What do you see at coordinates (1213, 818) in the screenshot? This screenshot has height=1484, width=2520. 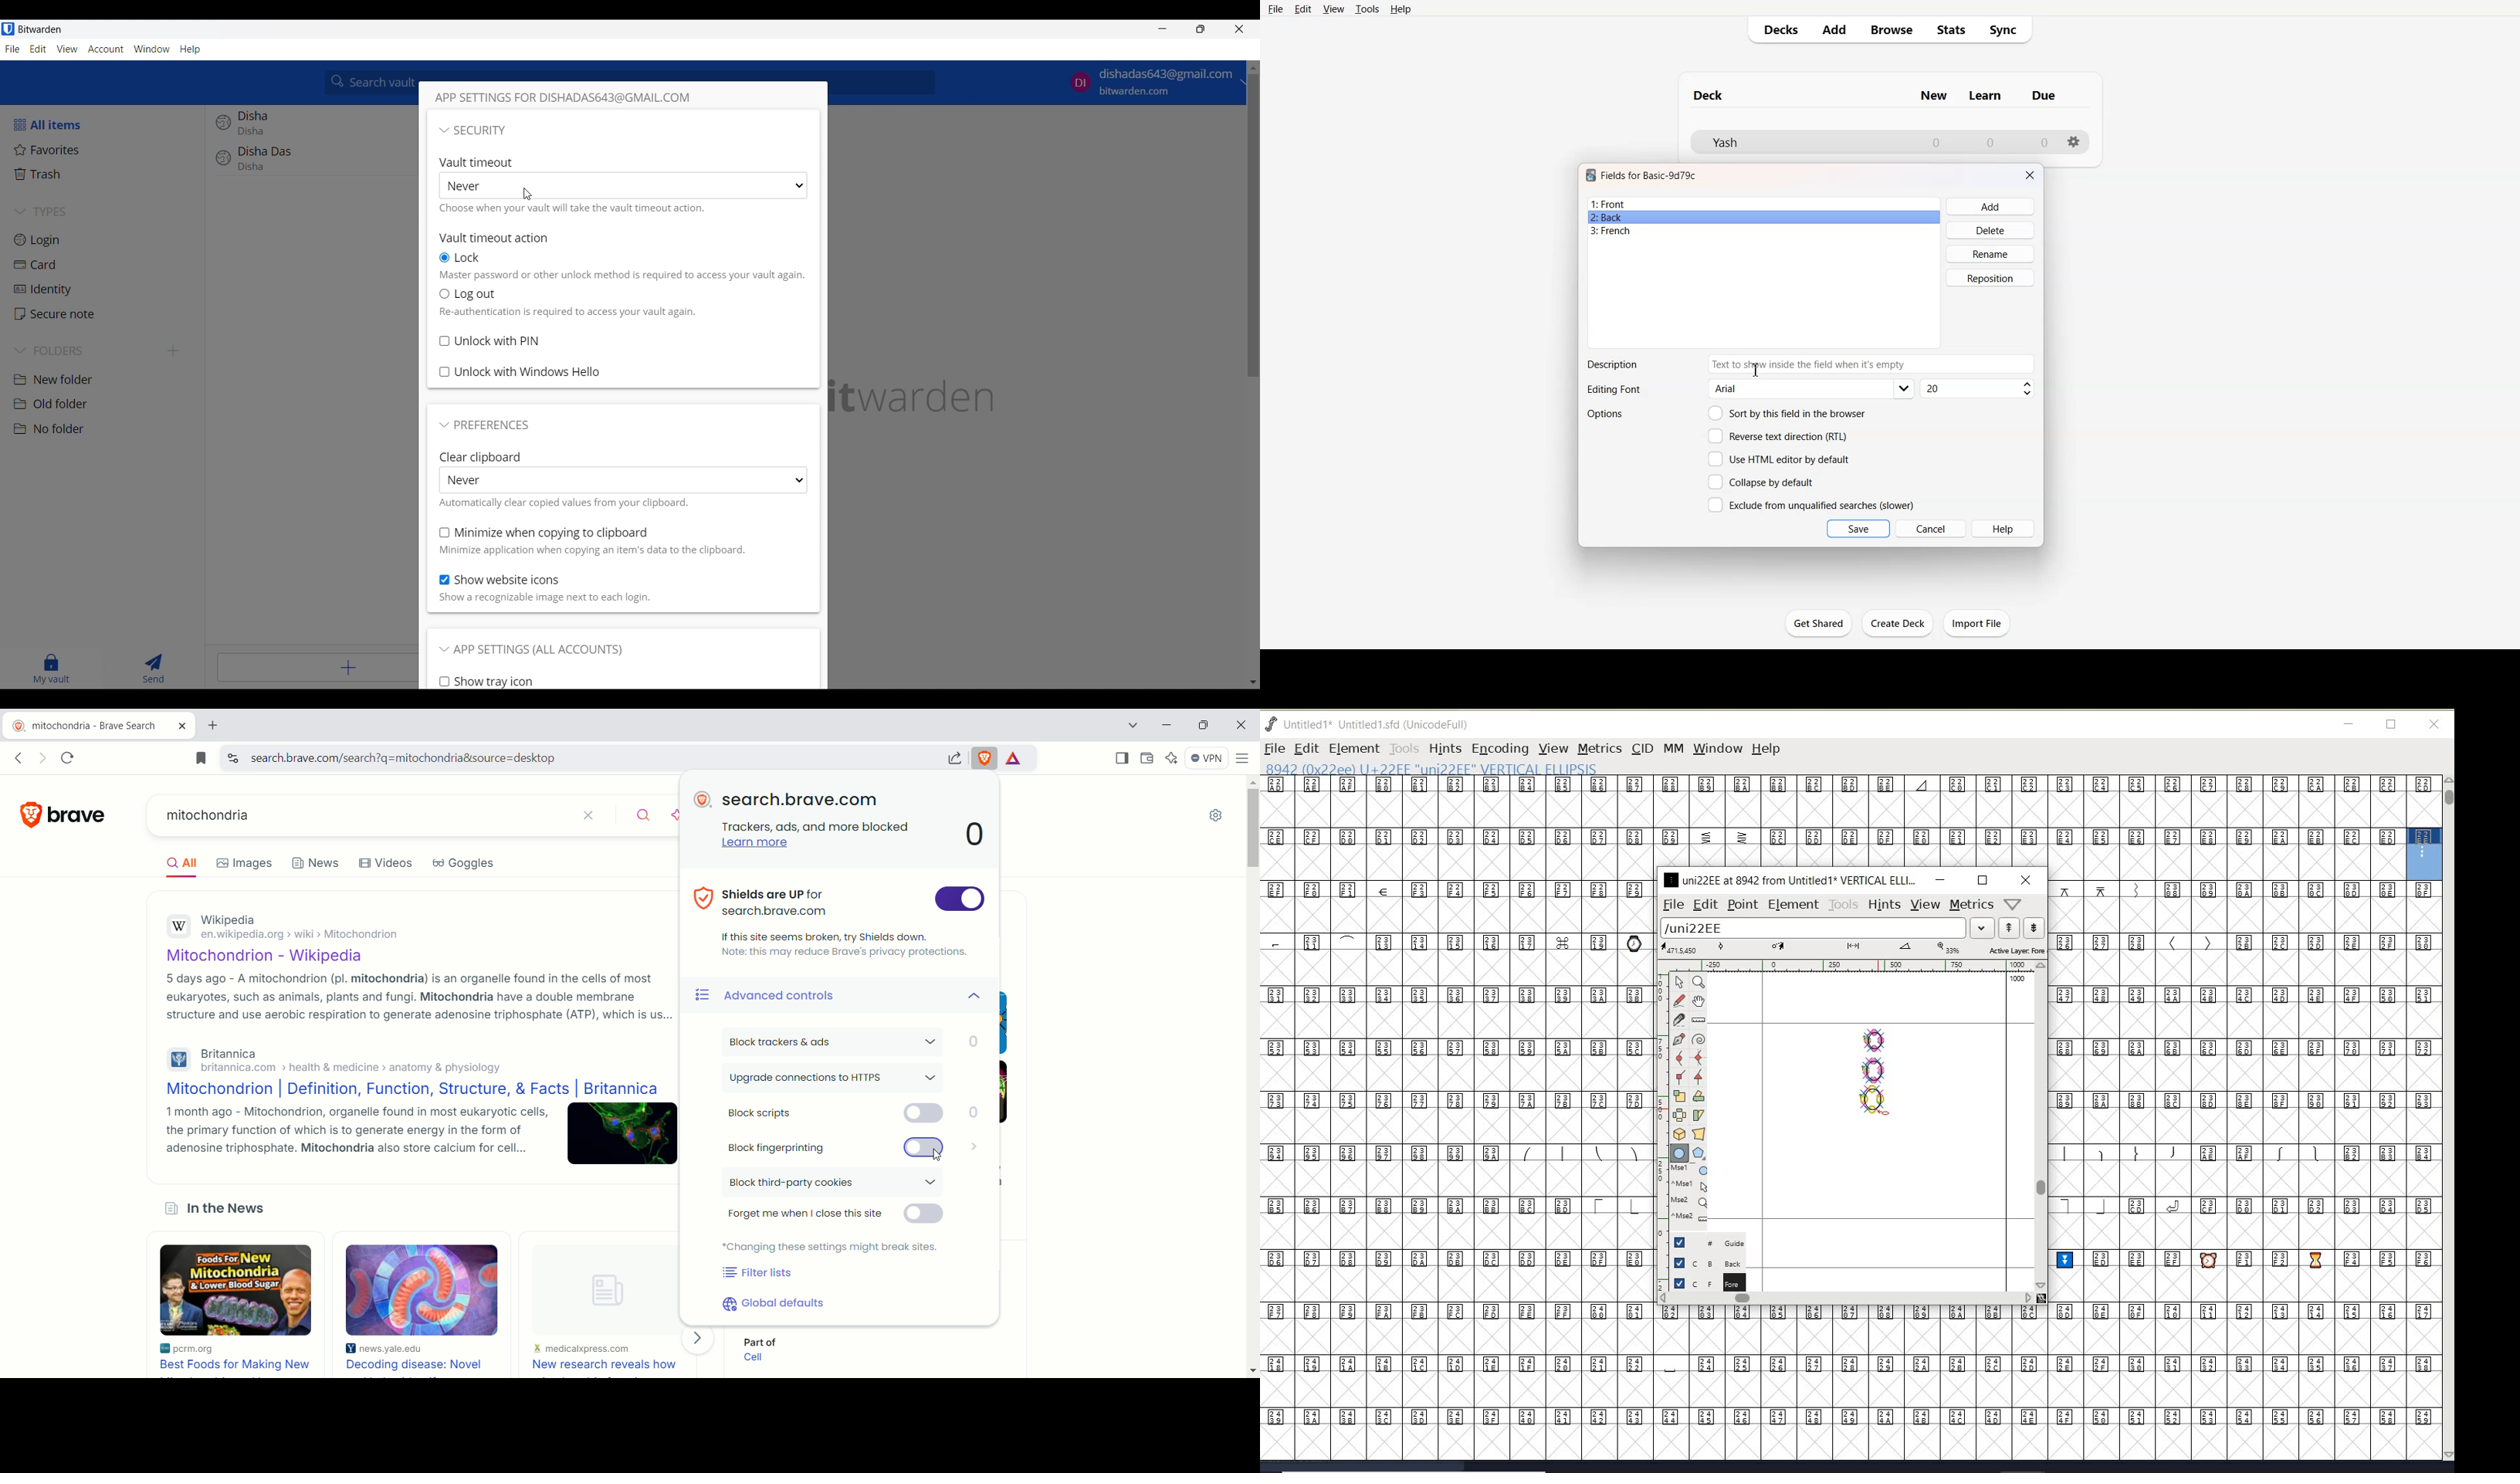 I see `setting` at bounding box center [1213, 818].